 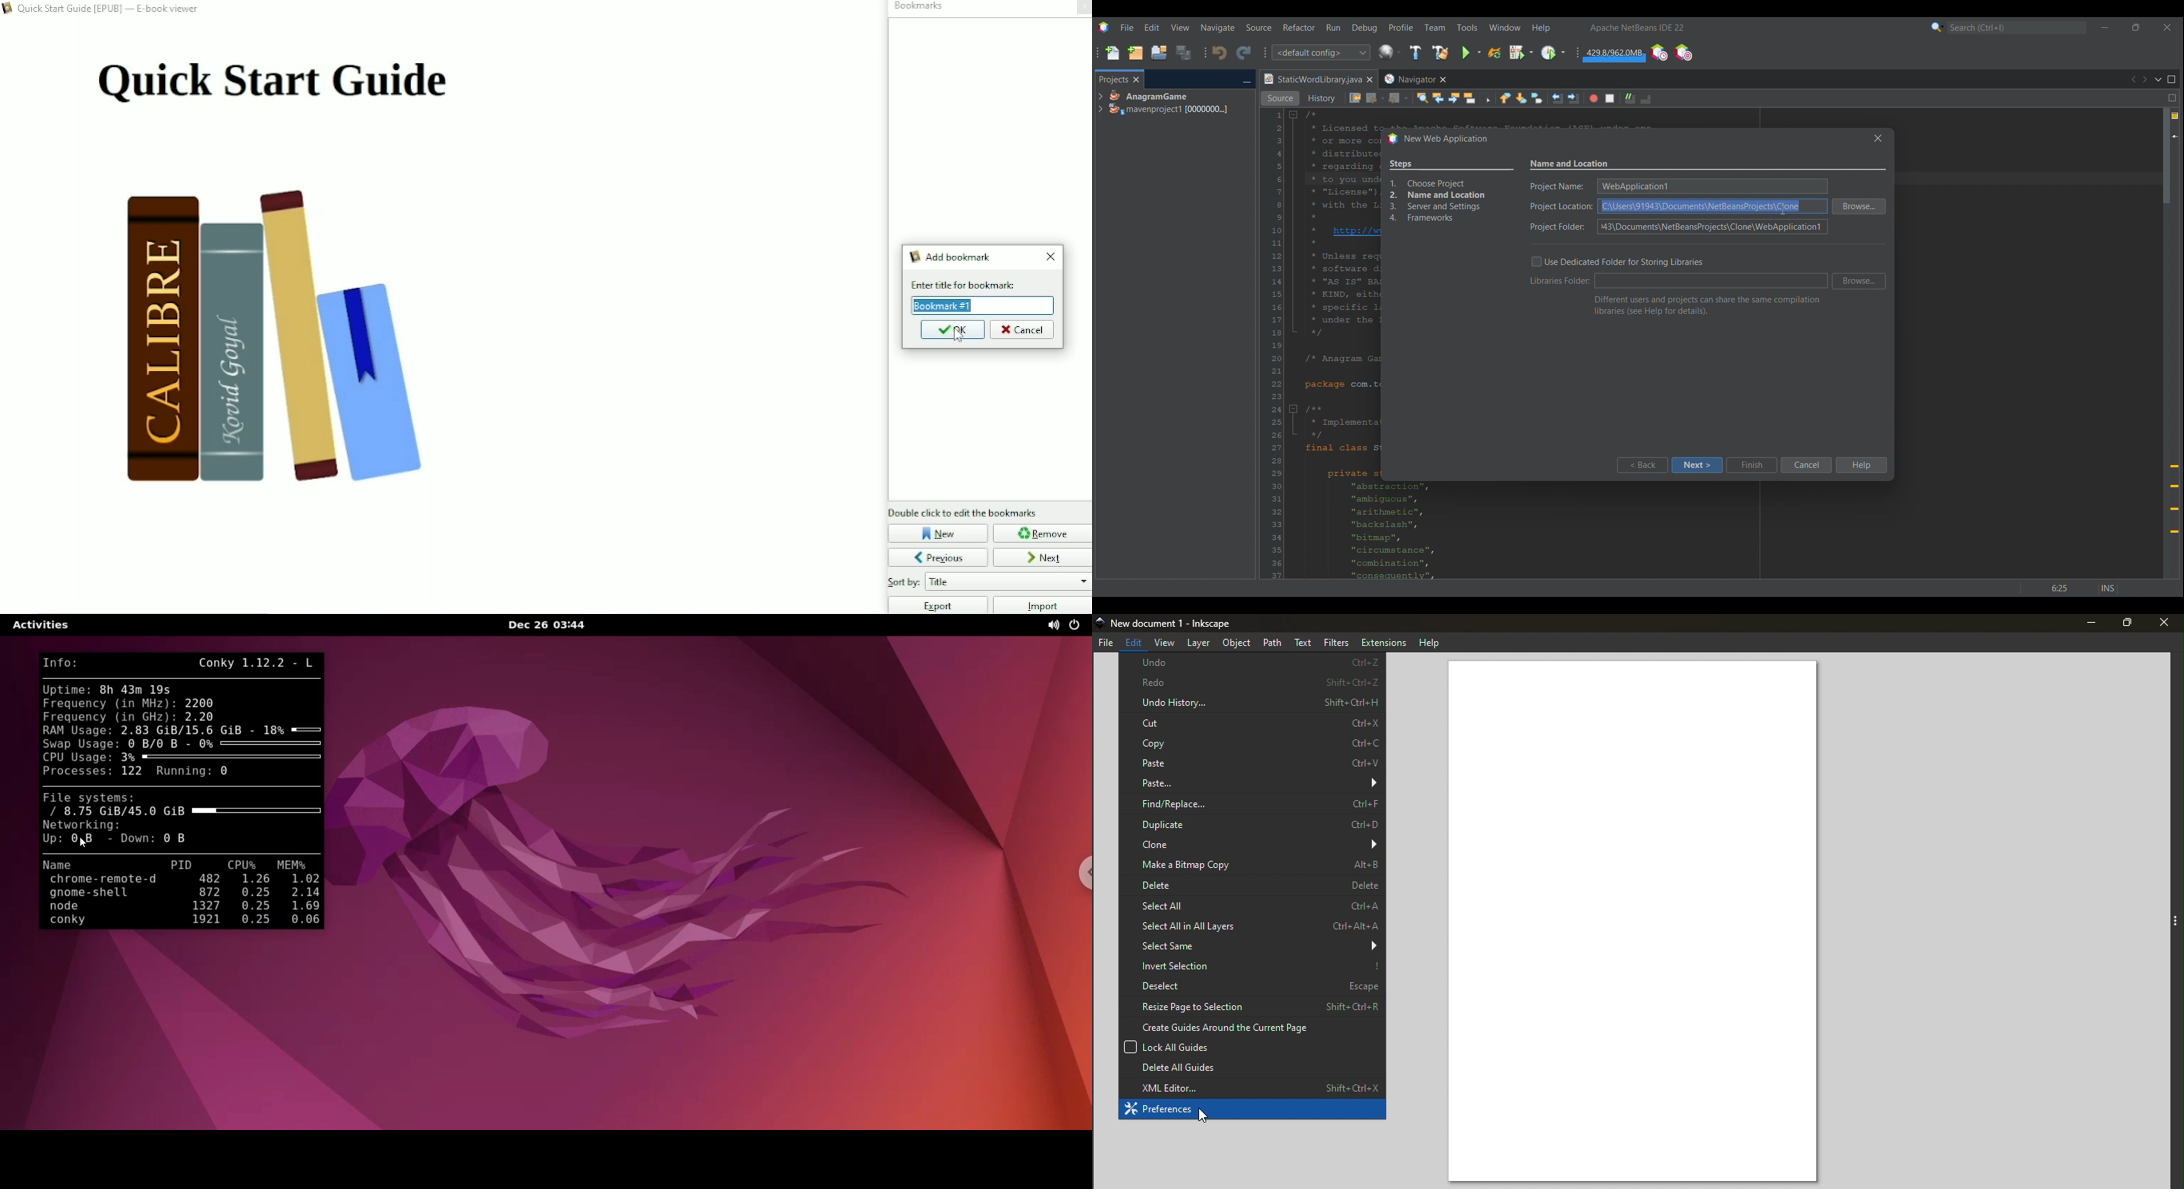 What do you see at coordinates (1252, 845) in the screenshot?
I see `Clone` at bounding box center [1252, 845].